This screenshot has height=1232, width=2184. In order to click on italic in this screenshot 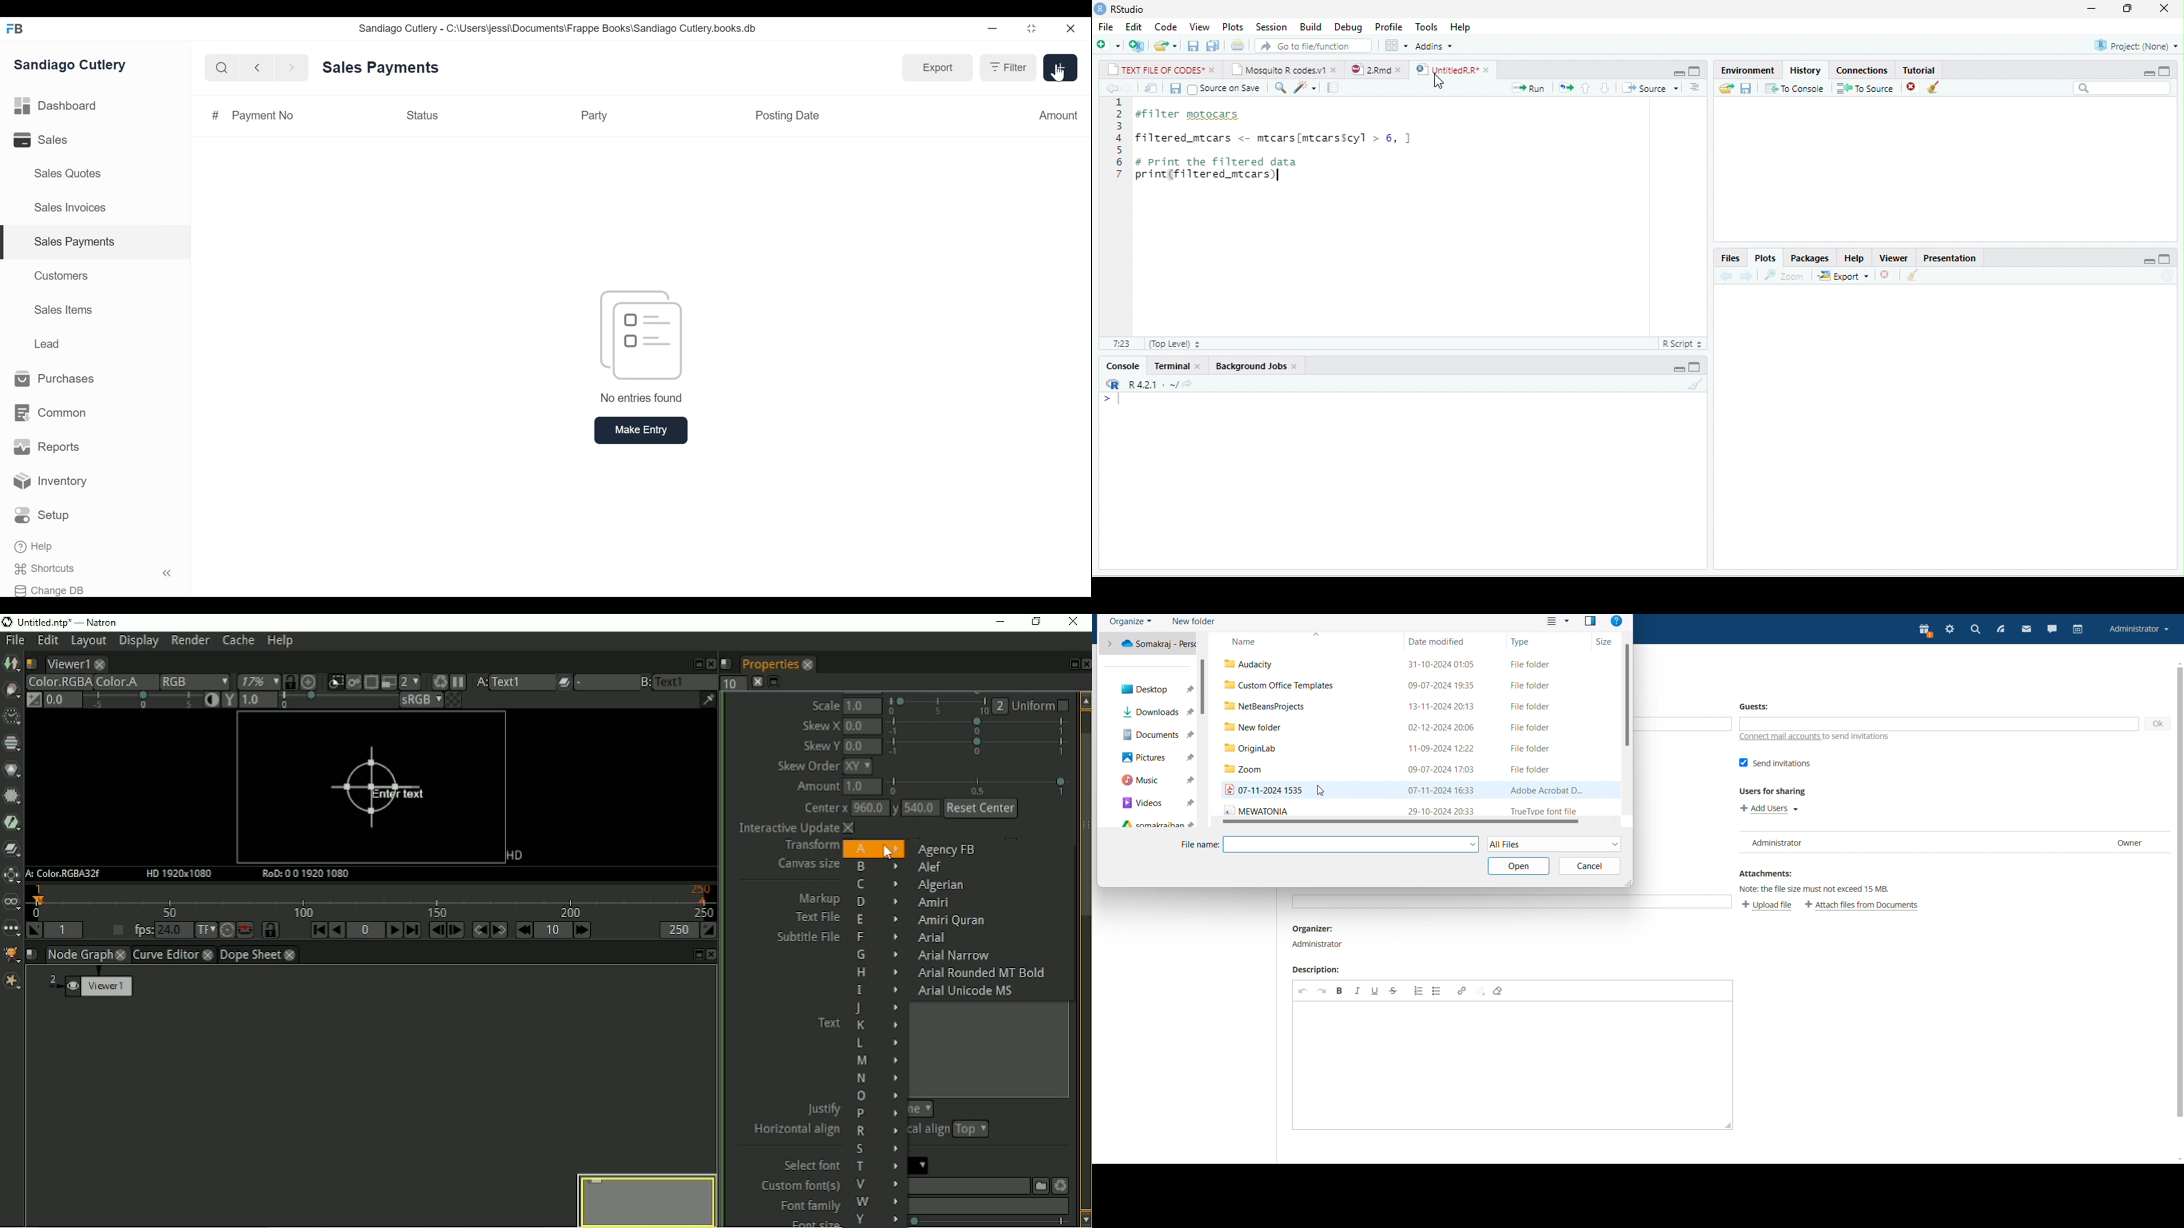, I will do `click(1357, 991)`.